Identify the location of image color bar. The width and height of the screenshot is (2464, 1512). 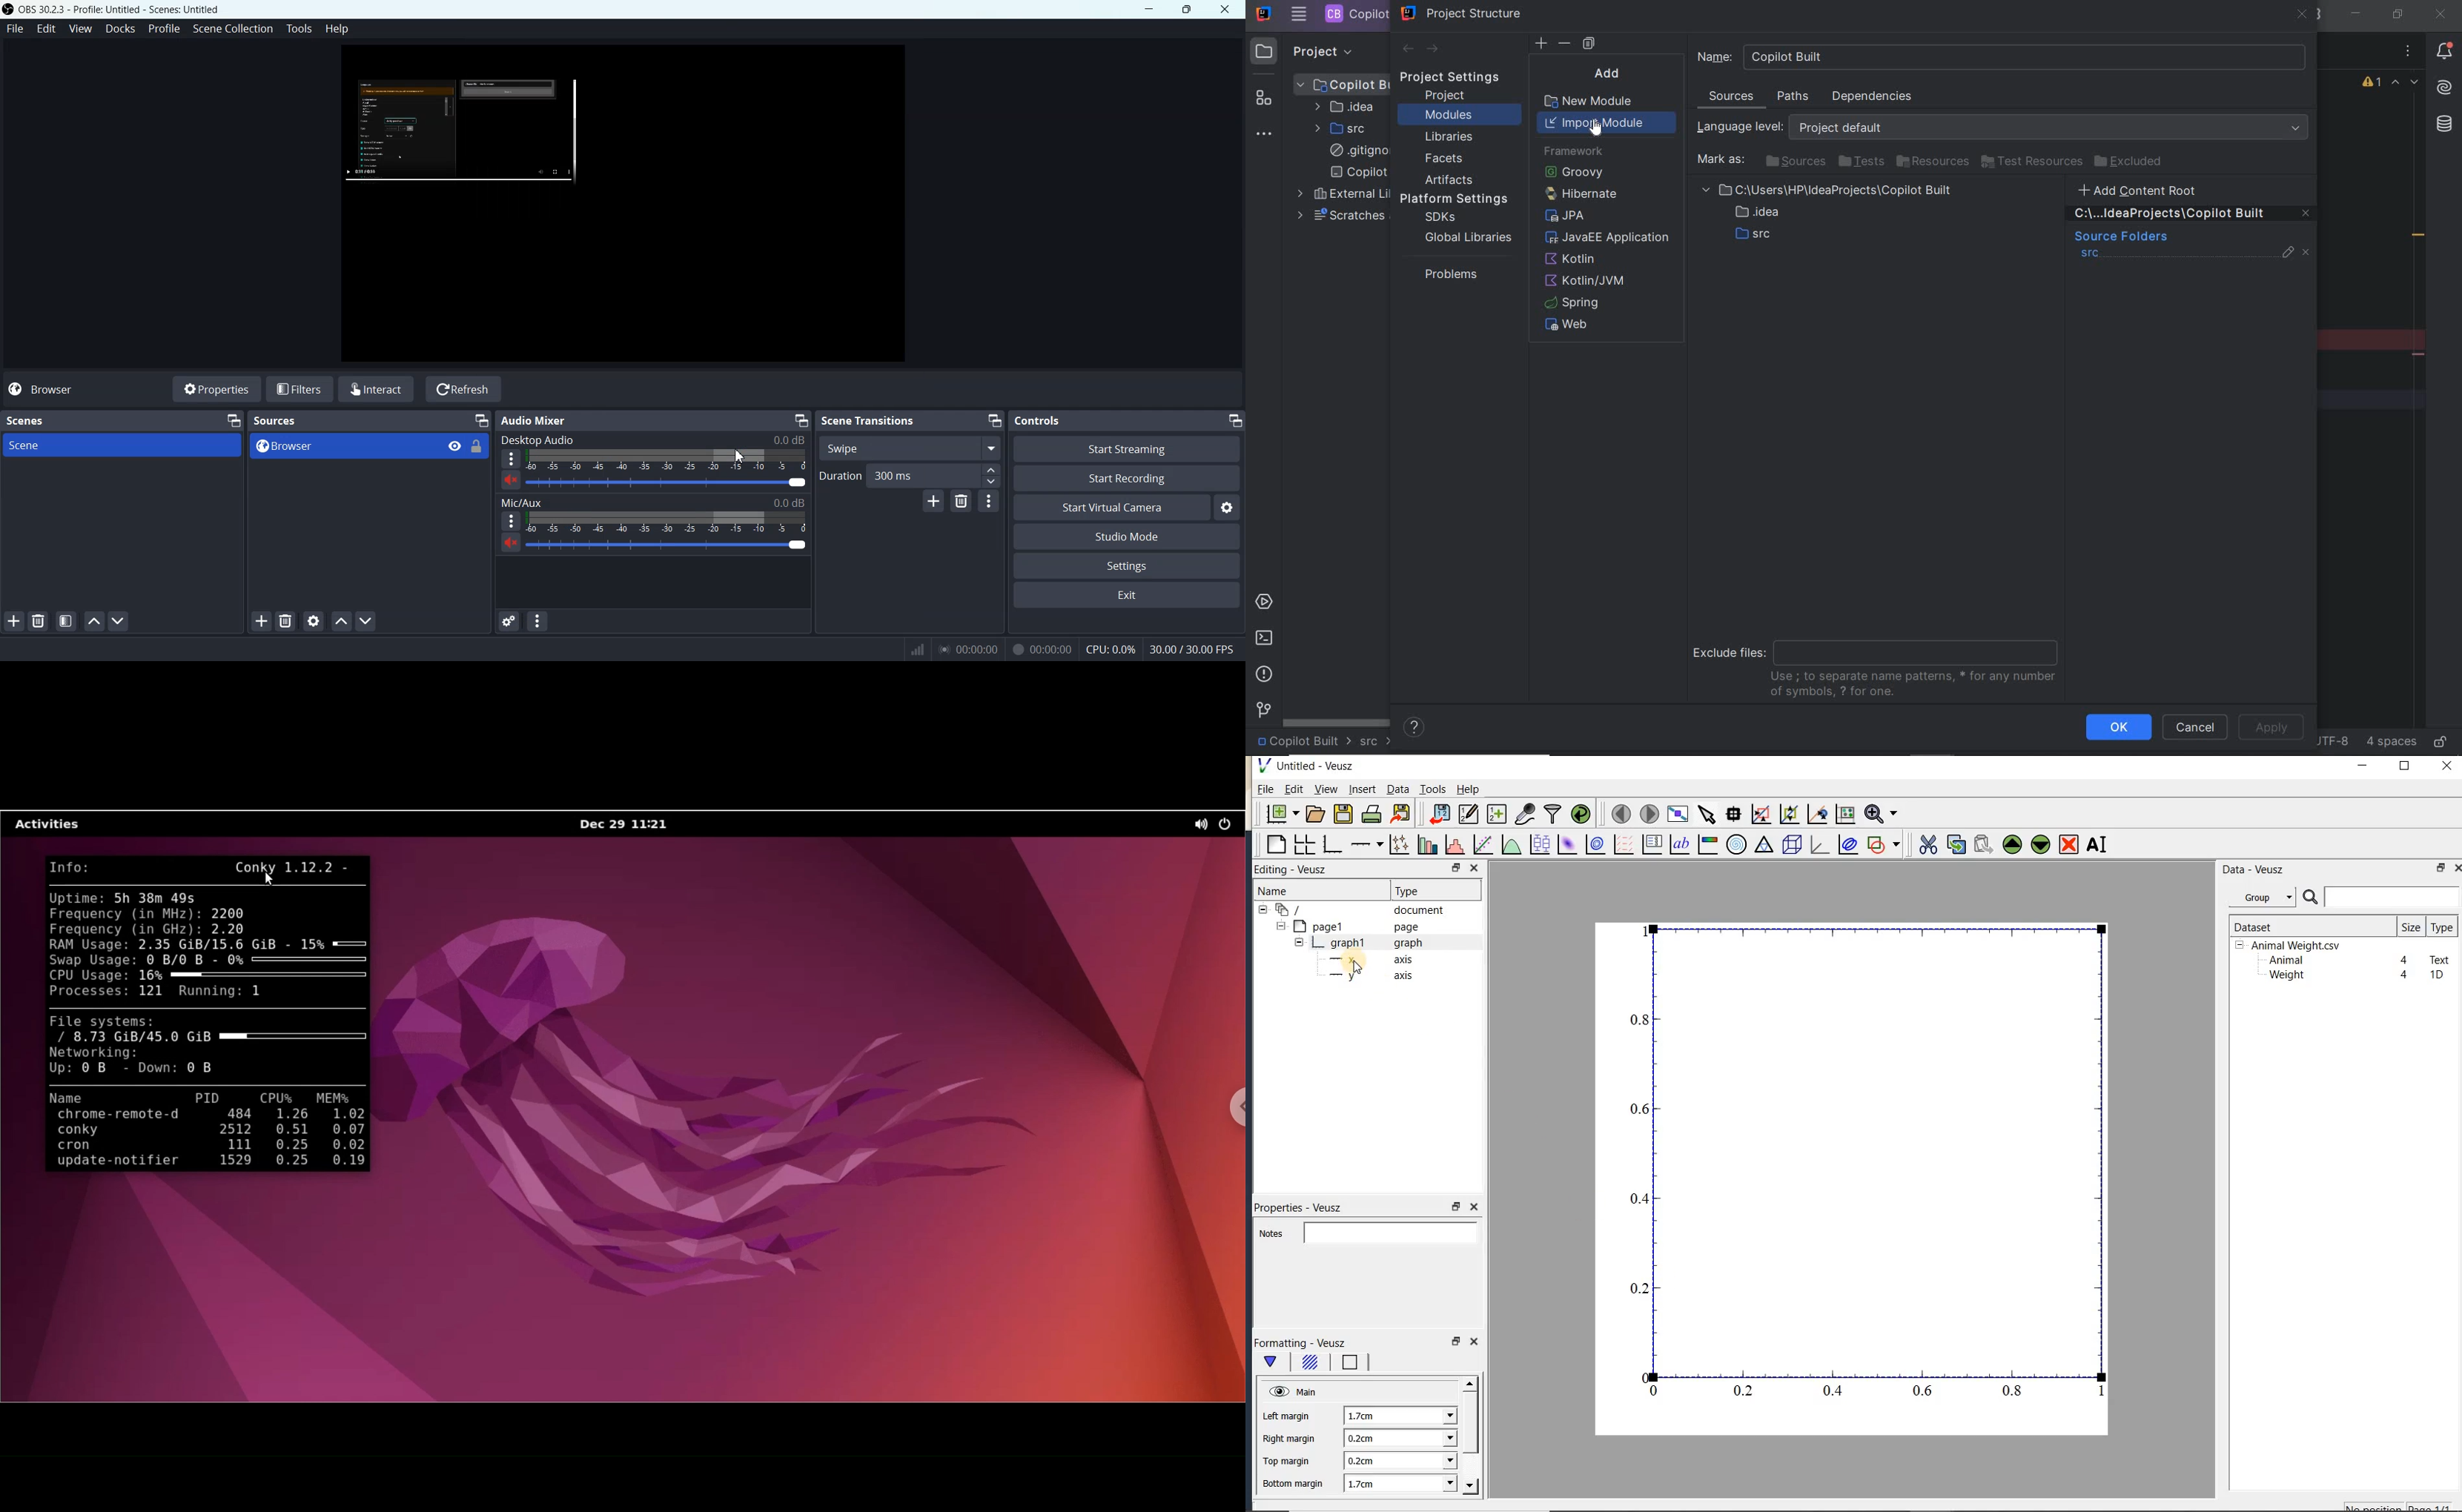
(1708, 844).